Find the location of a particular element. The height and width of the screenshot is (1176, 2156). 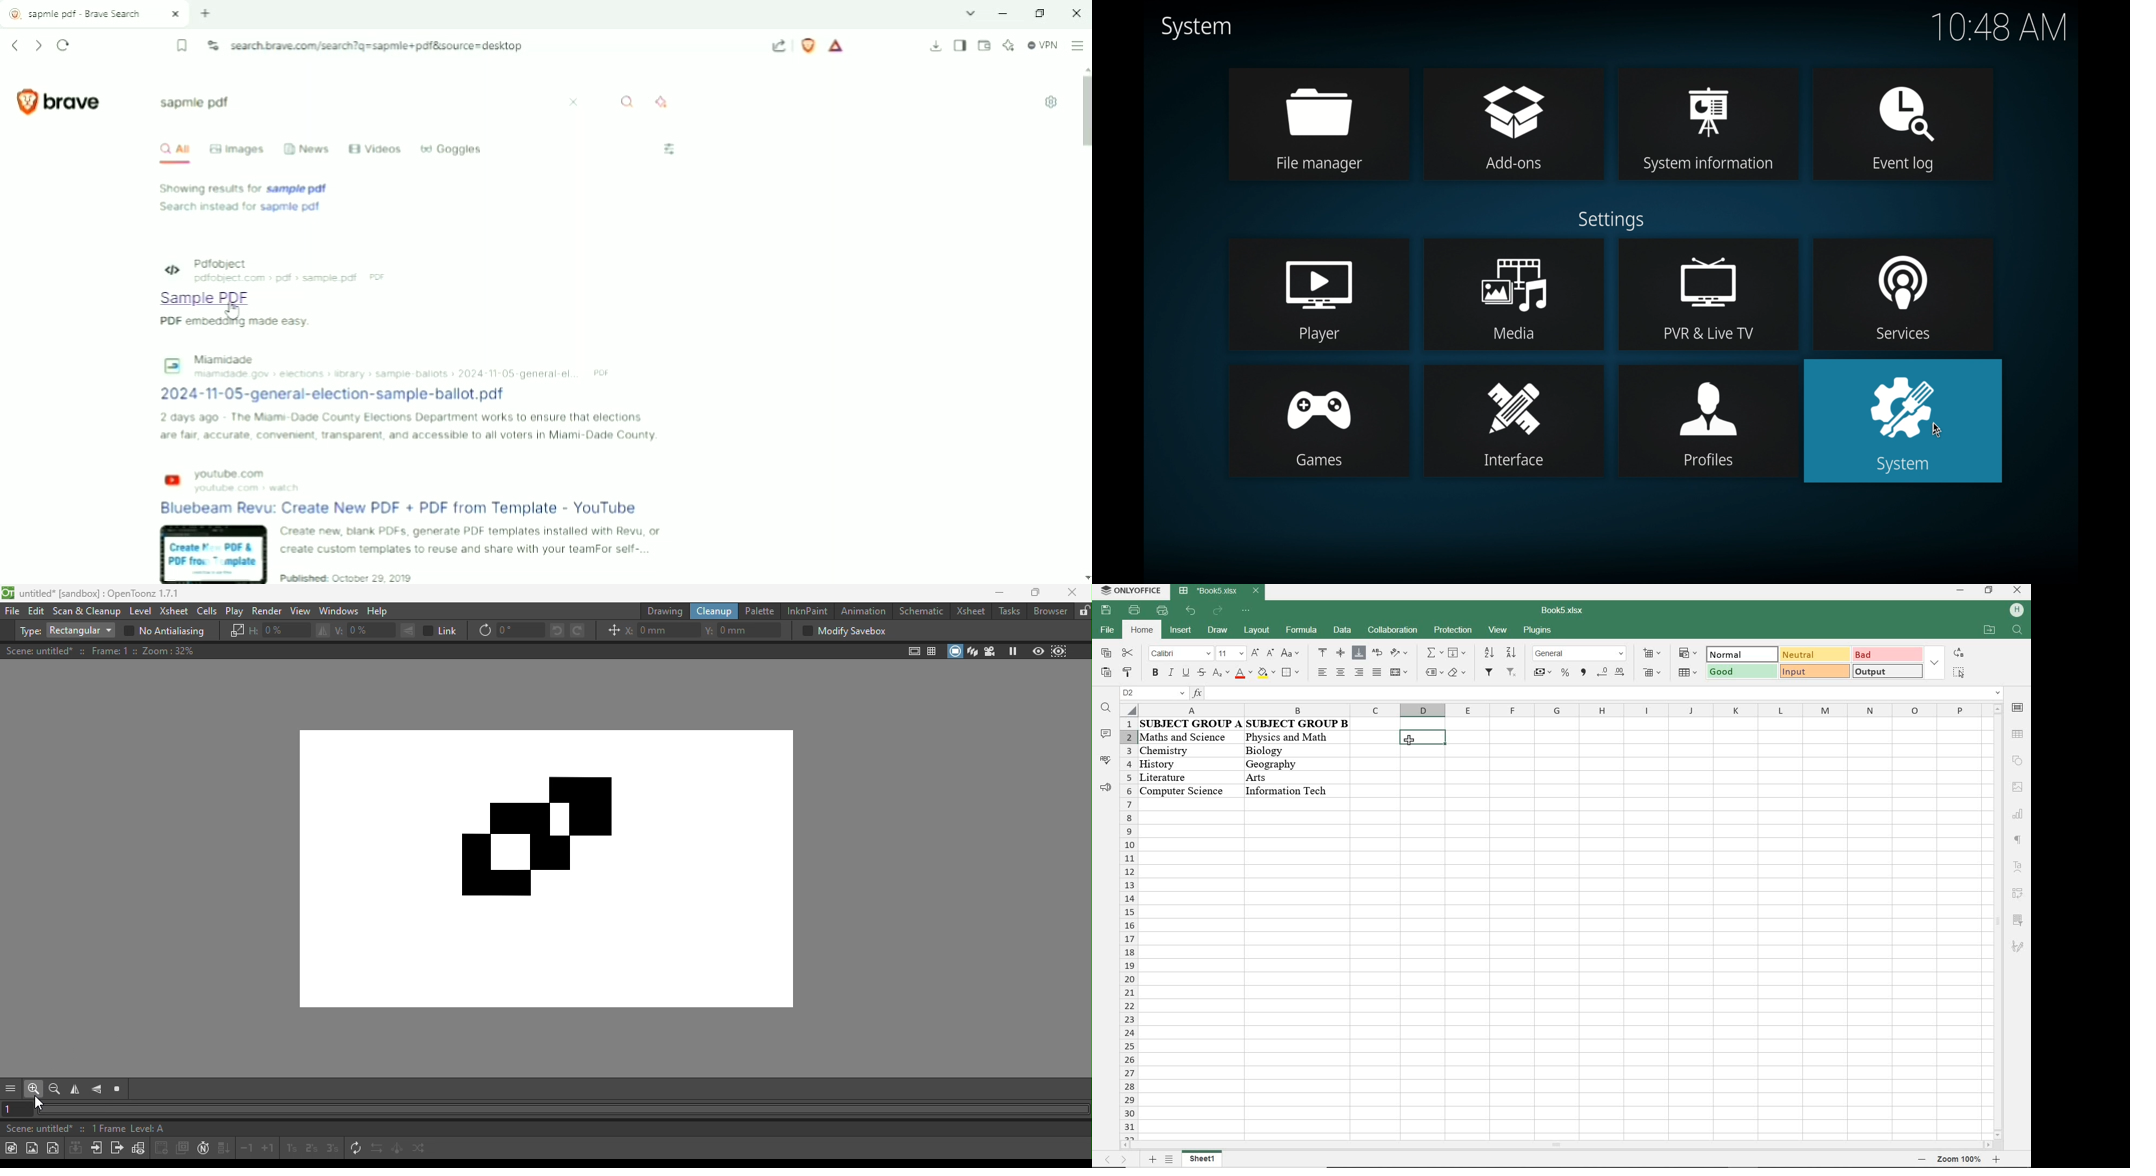

Youtube logo is located at coordinates (172, 481).